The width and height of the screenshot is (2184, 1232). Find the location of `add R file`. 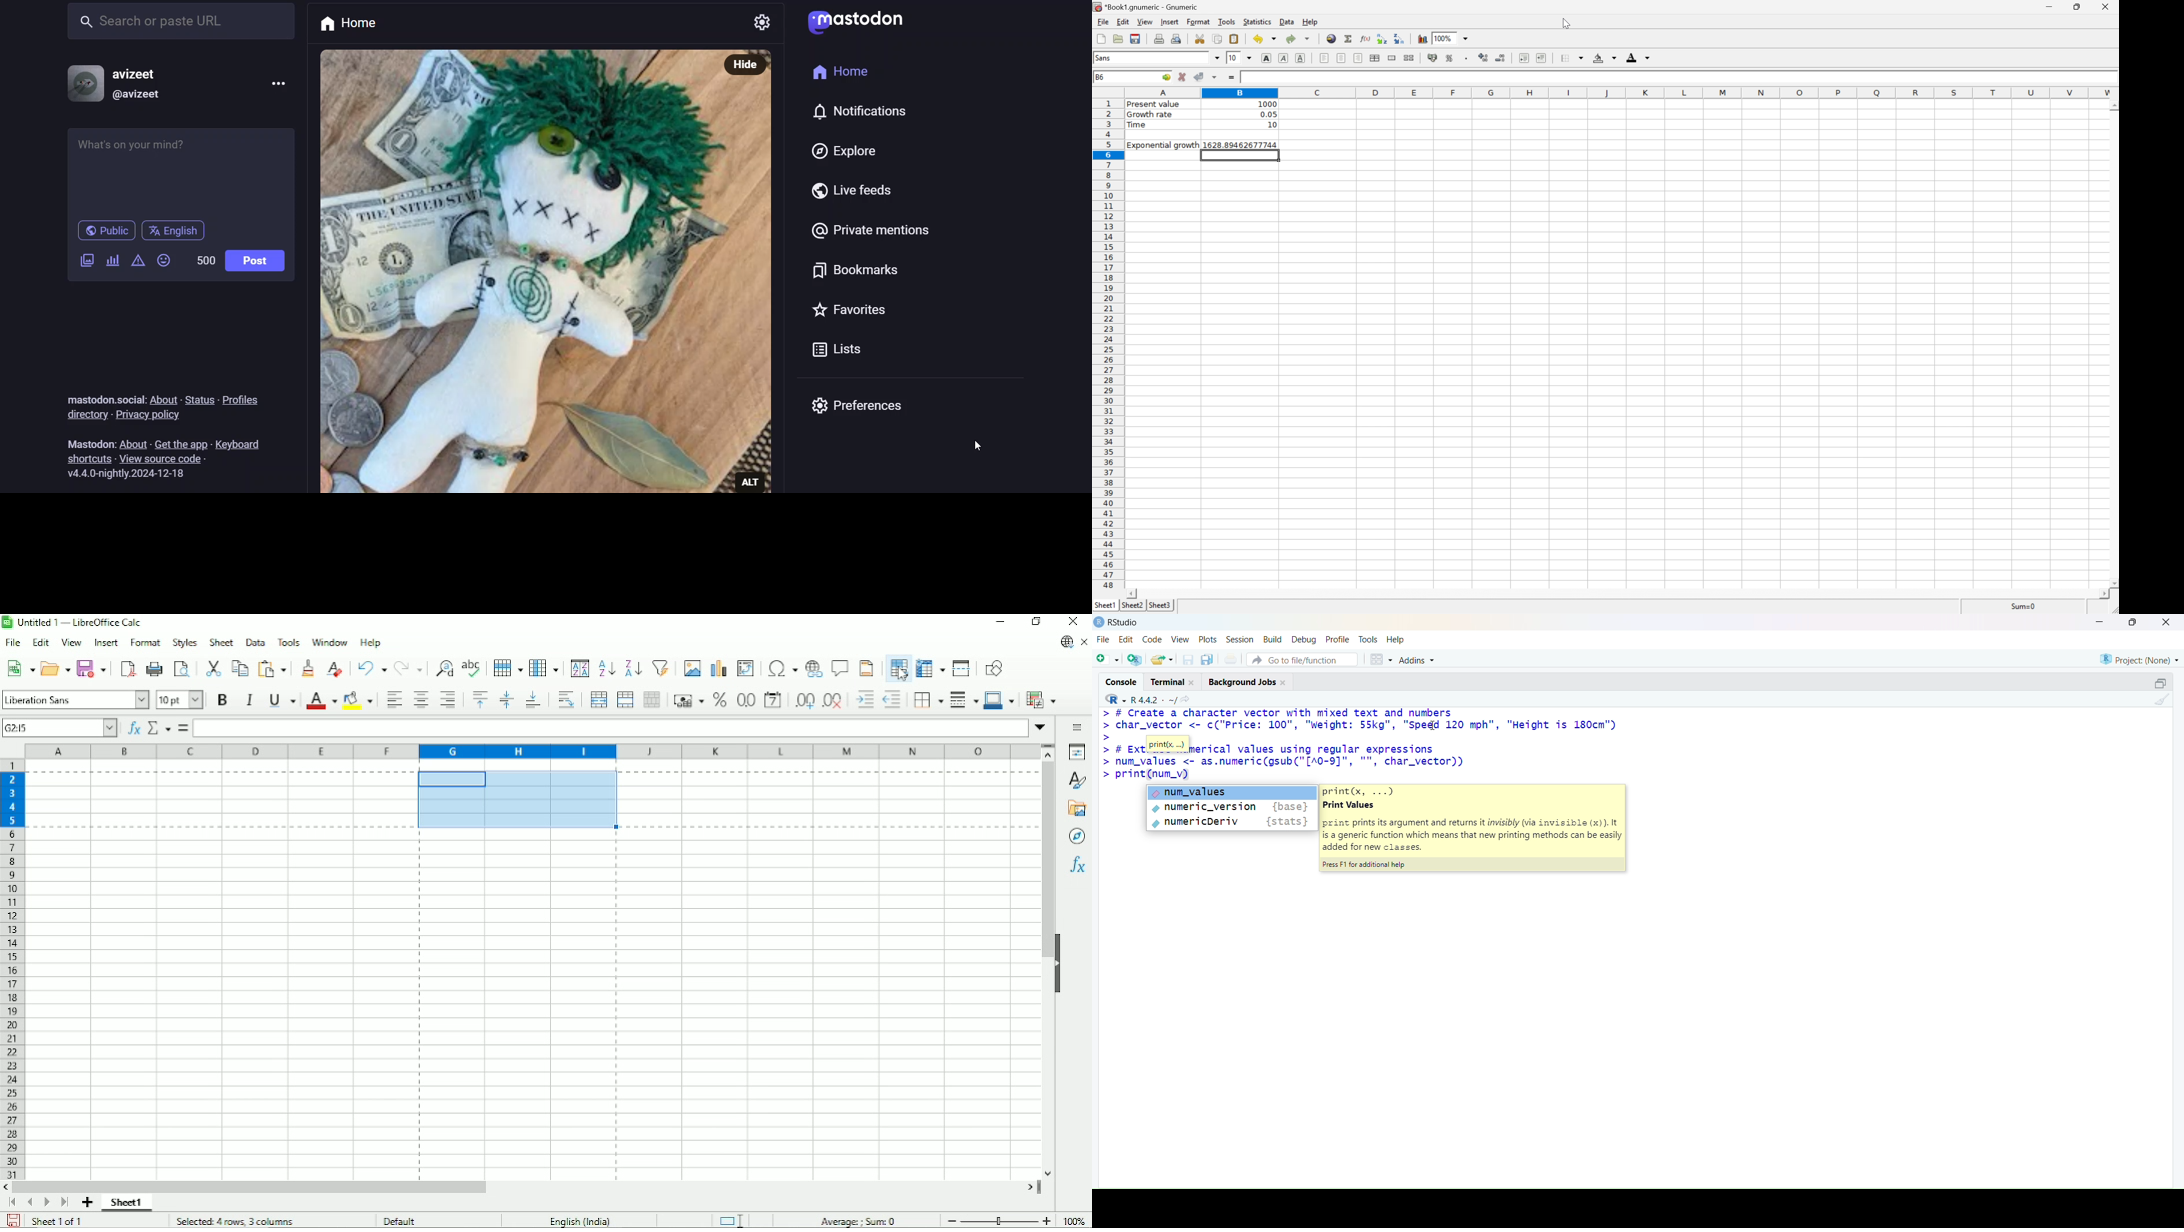

add R file is located at coordinates (1135, 660).